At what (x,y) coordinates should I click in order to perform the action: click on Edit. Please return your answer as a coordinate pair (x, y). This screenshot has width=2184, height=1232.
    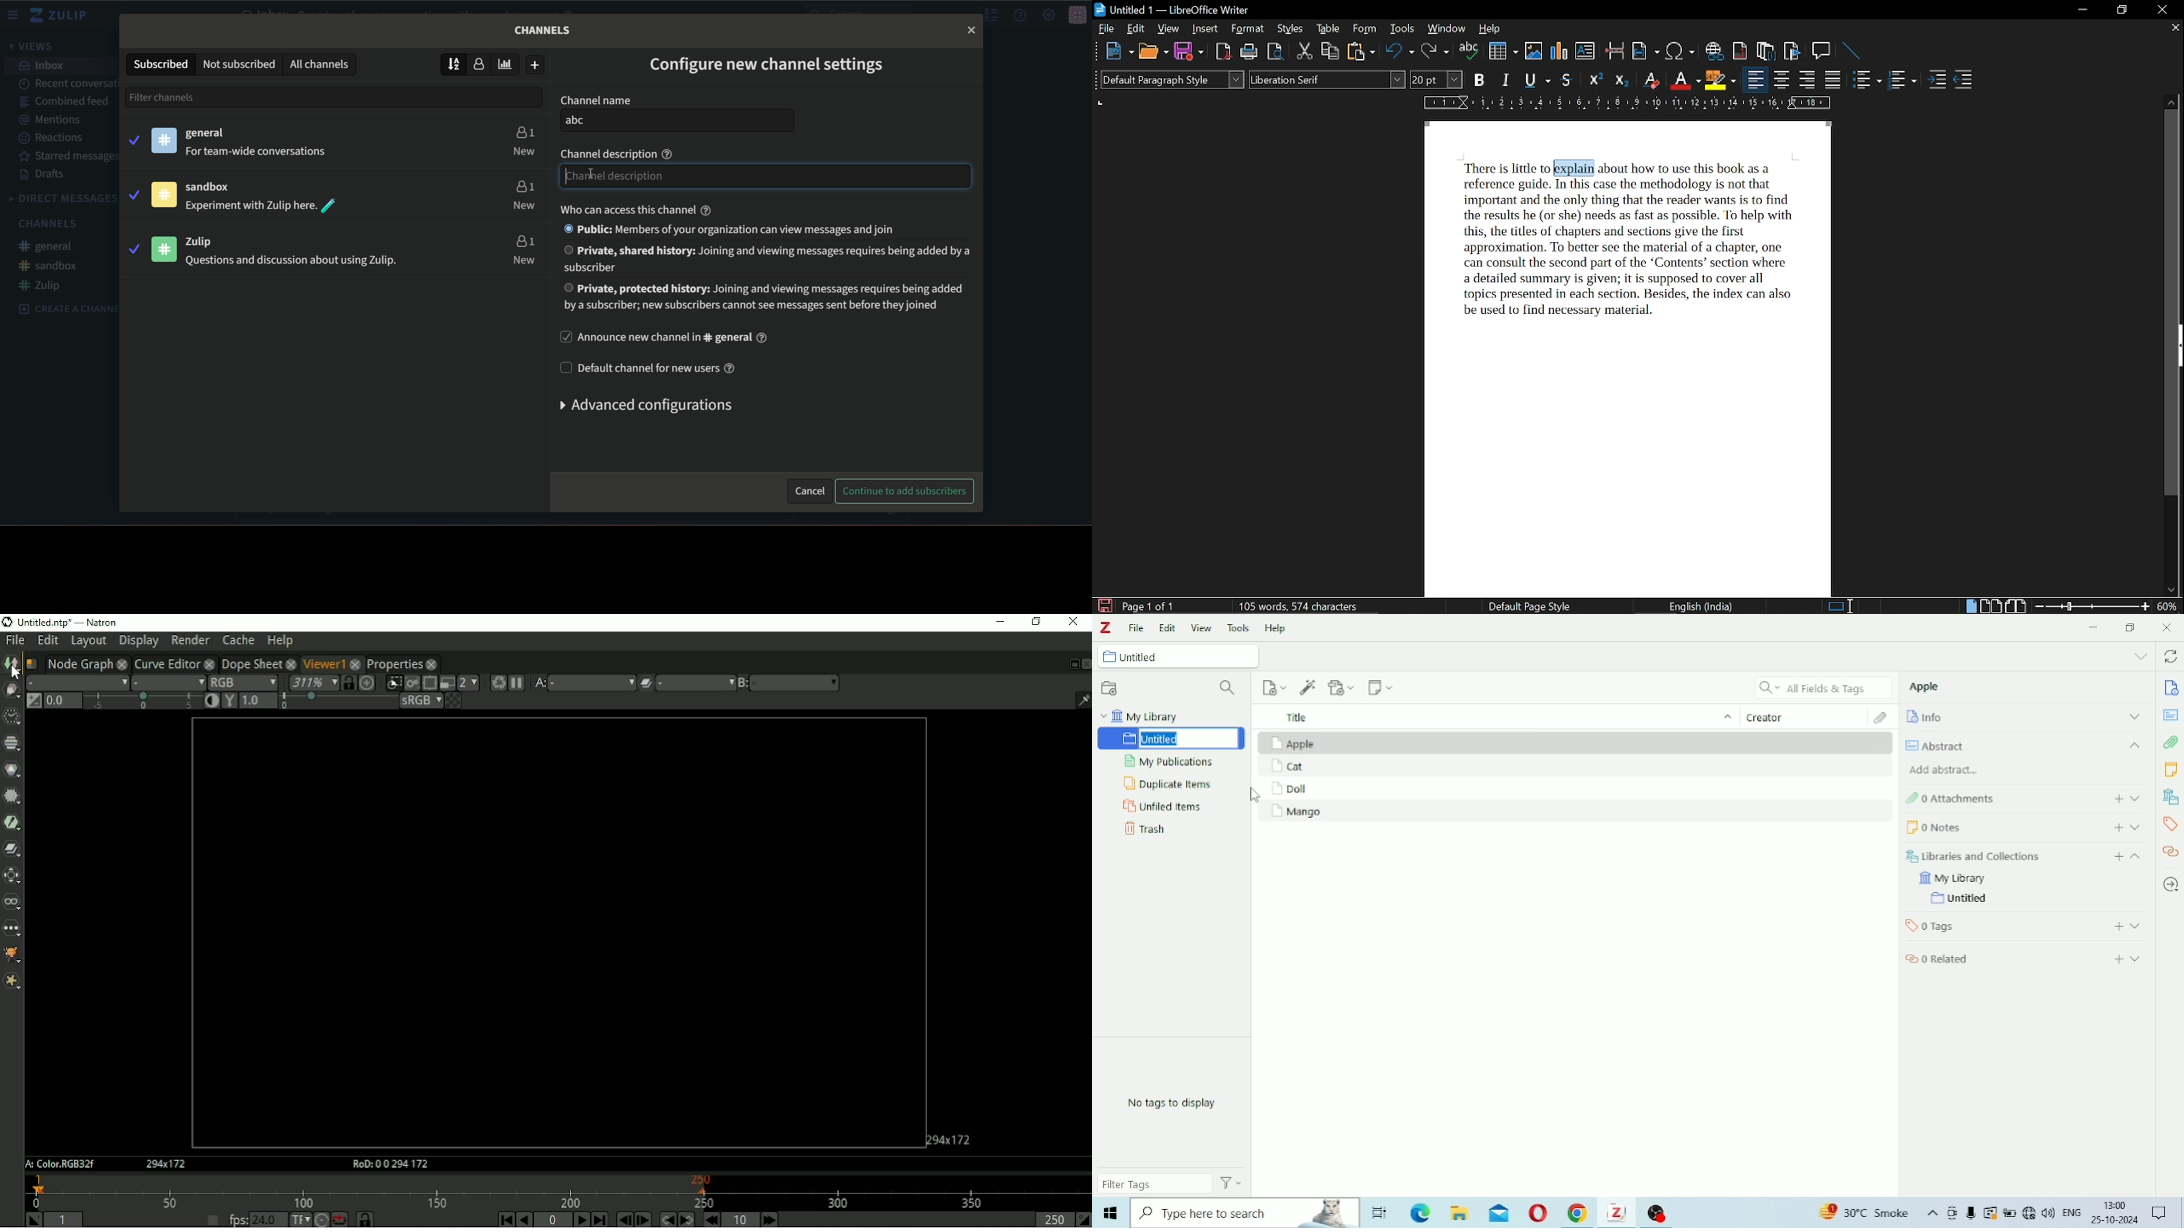
    Looking at the image, I should click on (1168, 627).